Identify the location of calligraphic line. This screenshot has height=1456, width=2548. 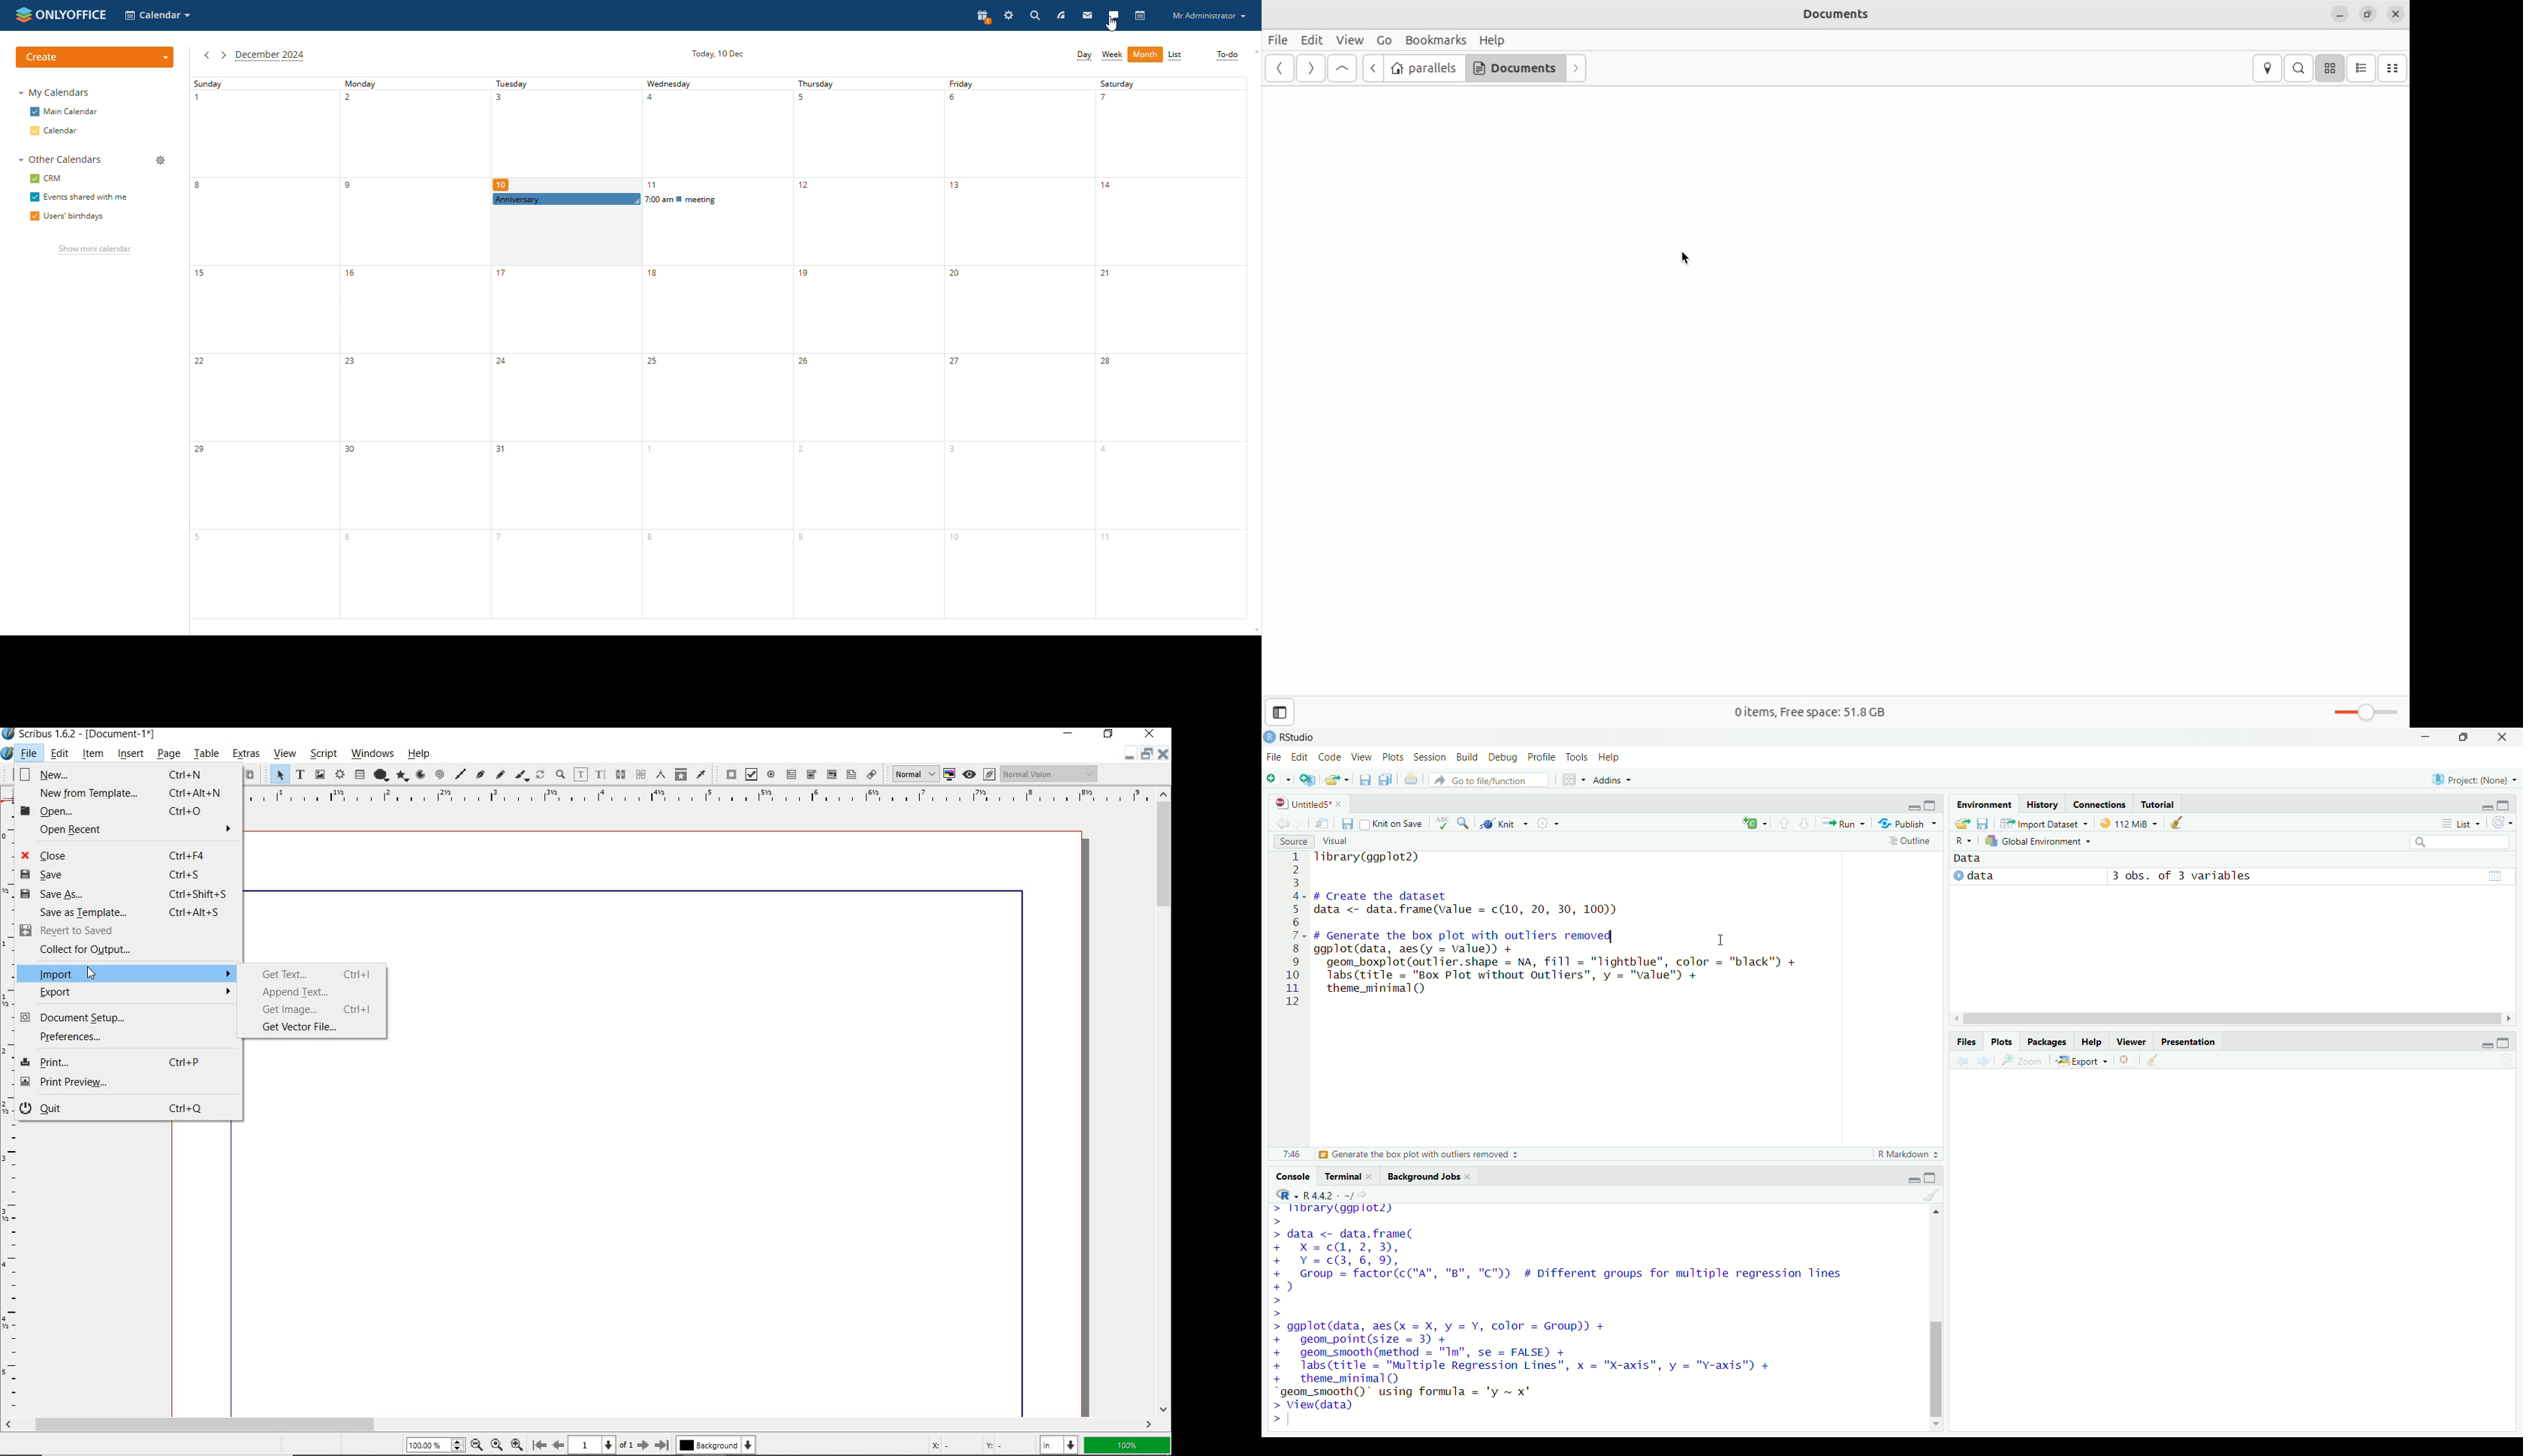
(523, 776).